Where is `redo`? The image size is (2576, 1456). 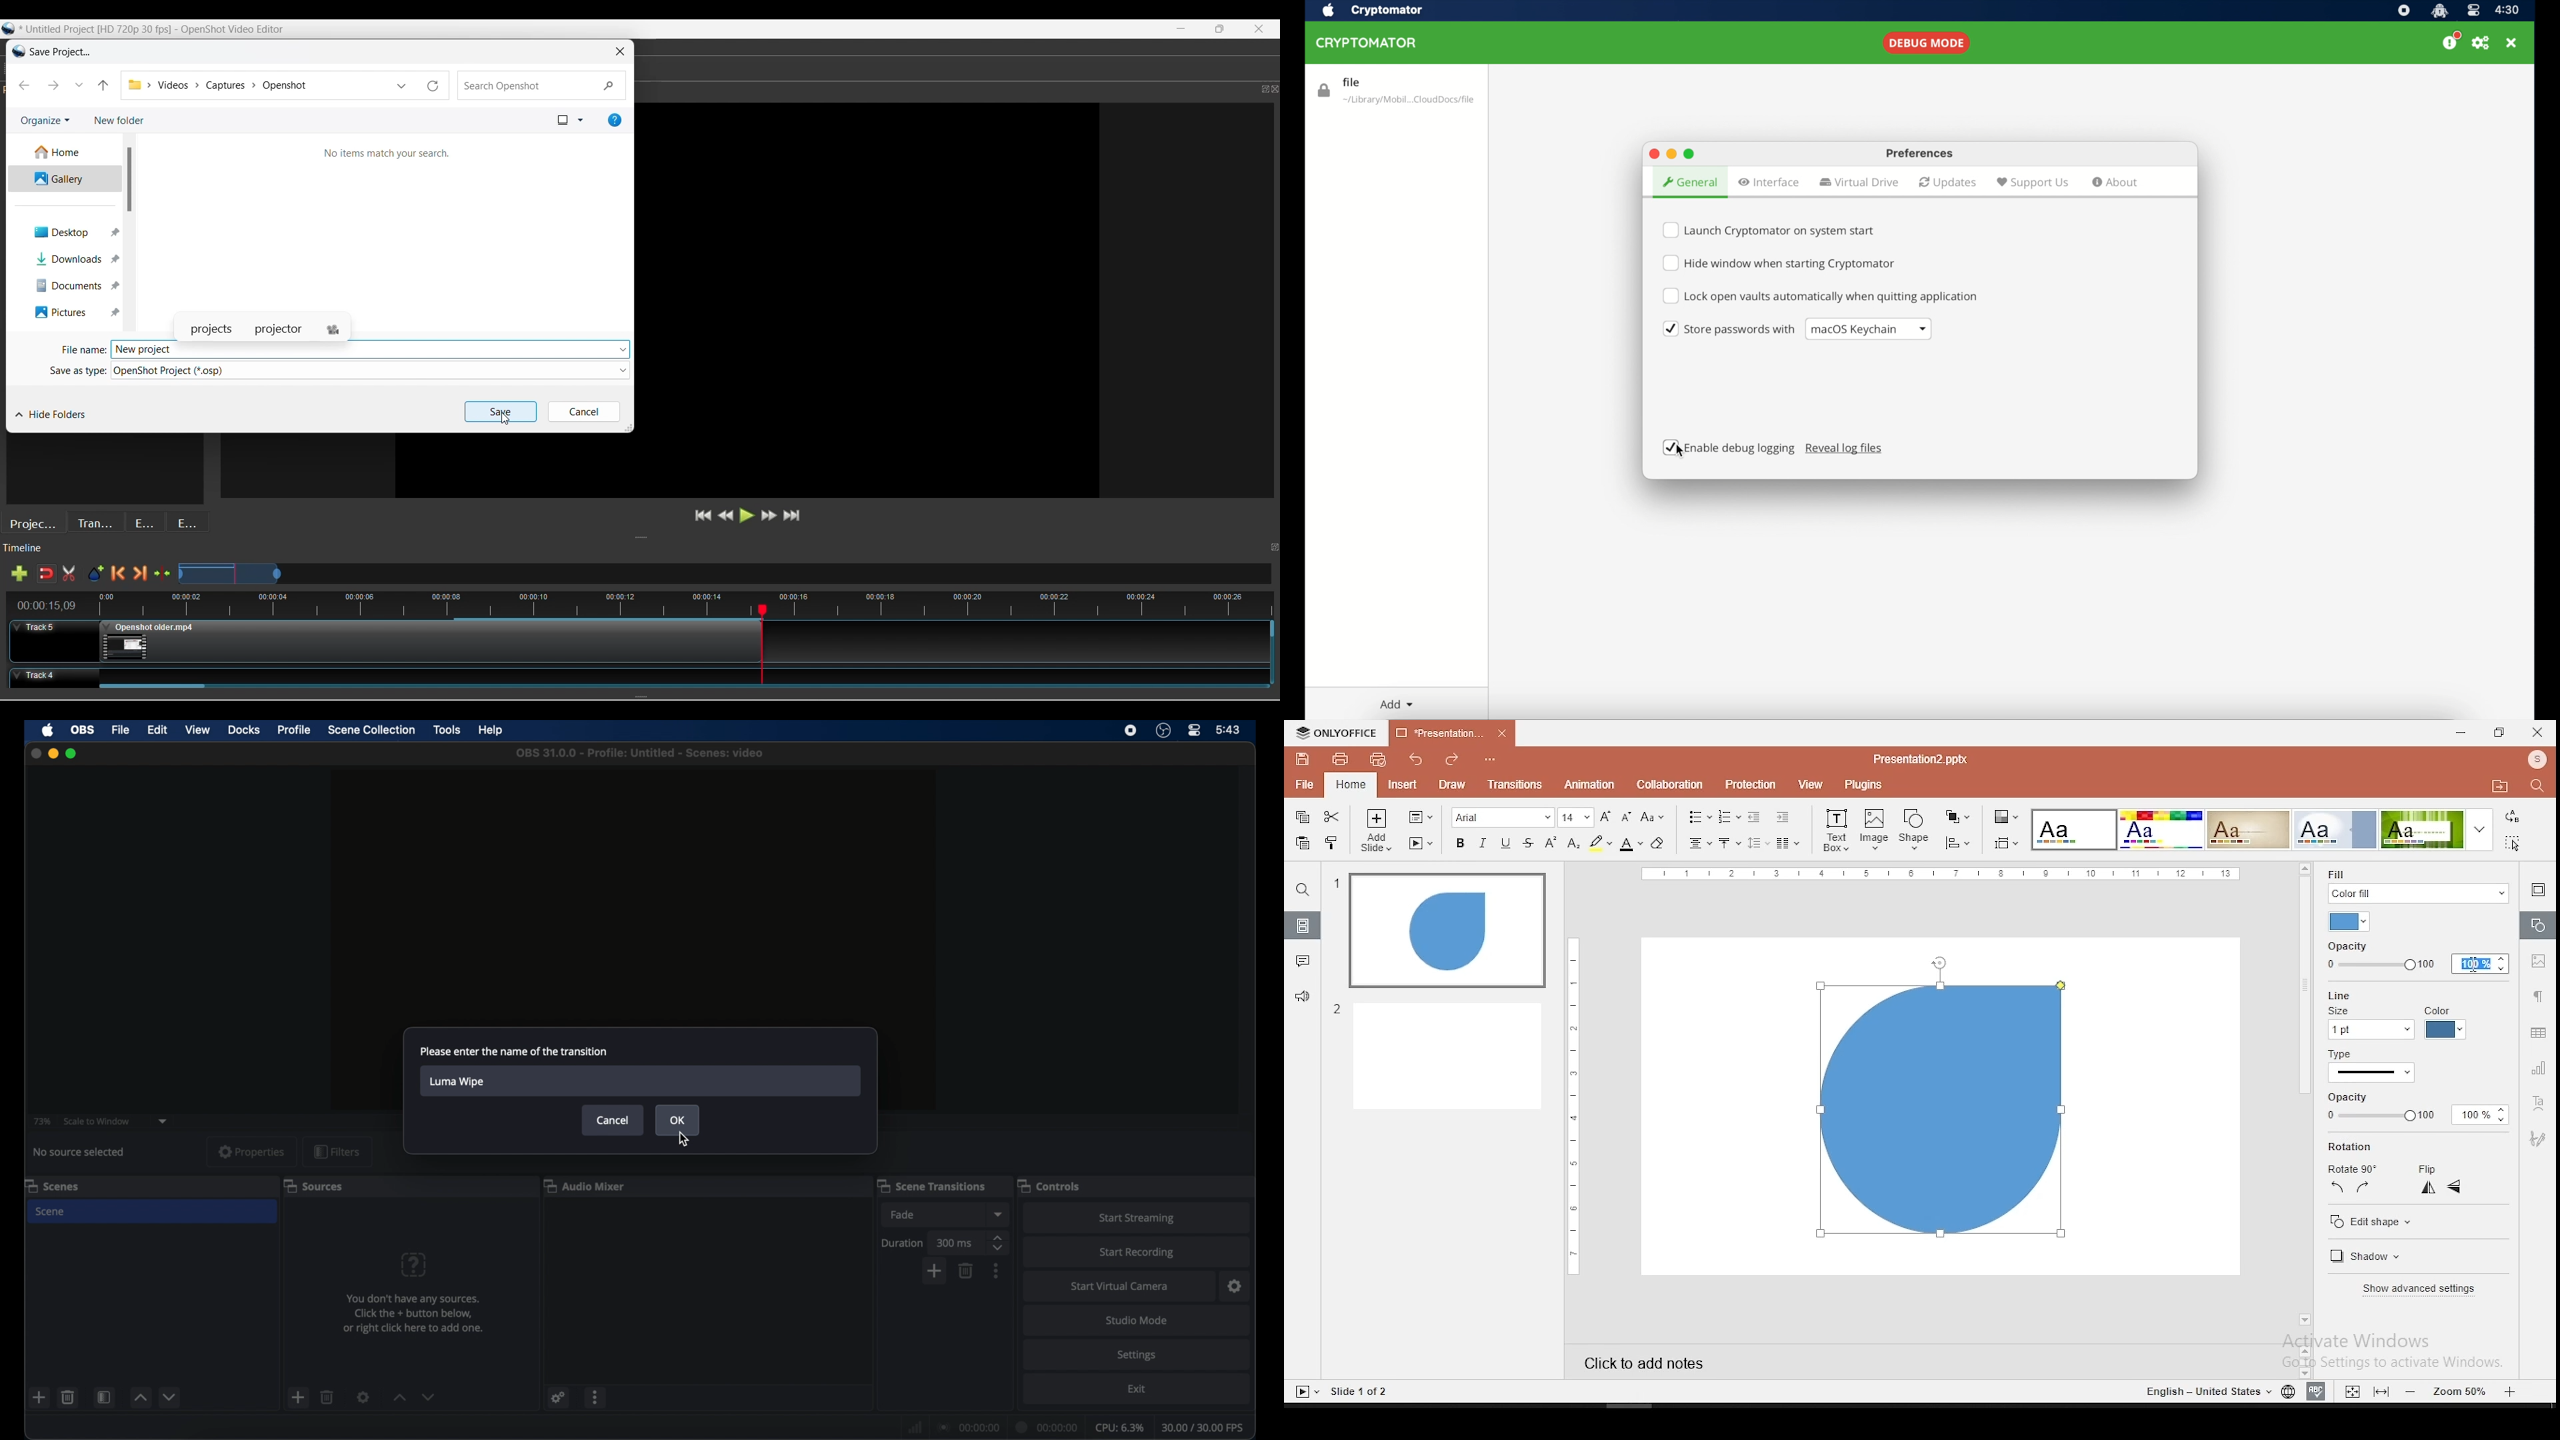 redo is located at coordinates (1447, 760).